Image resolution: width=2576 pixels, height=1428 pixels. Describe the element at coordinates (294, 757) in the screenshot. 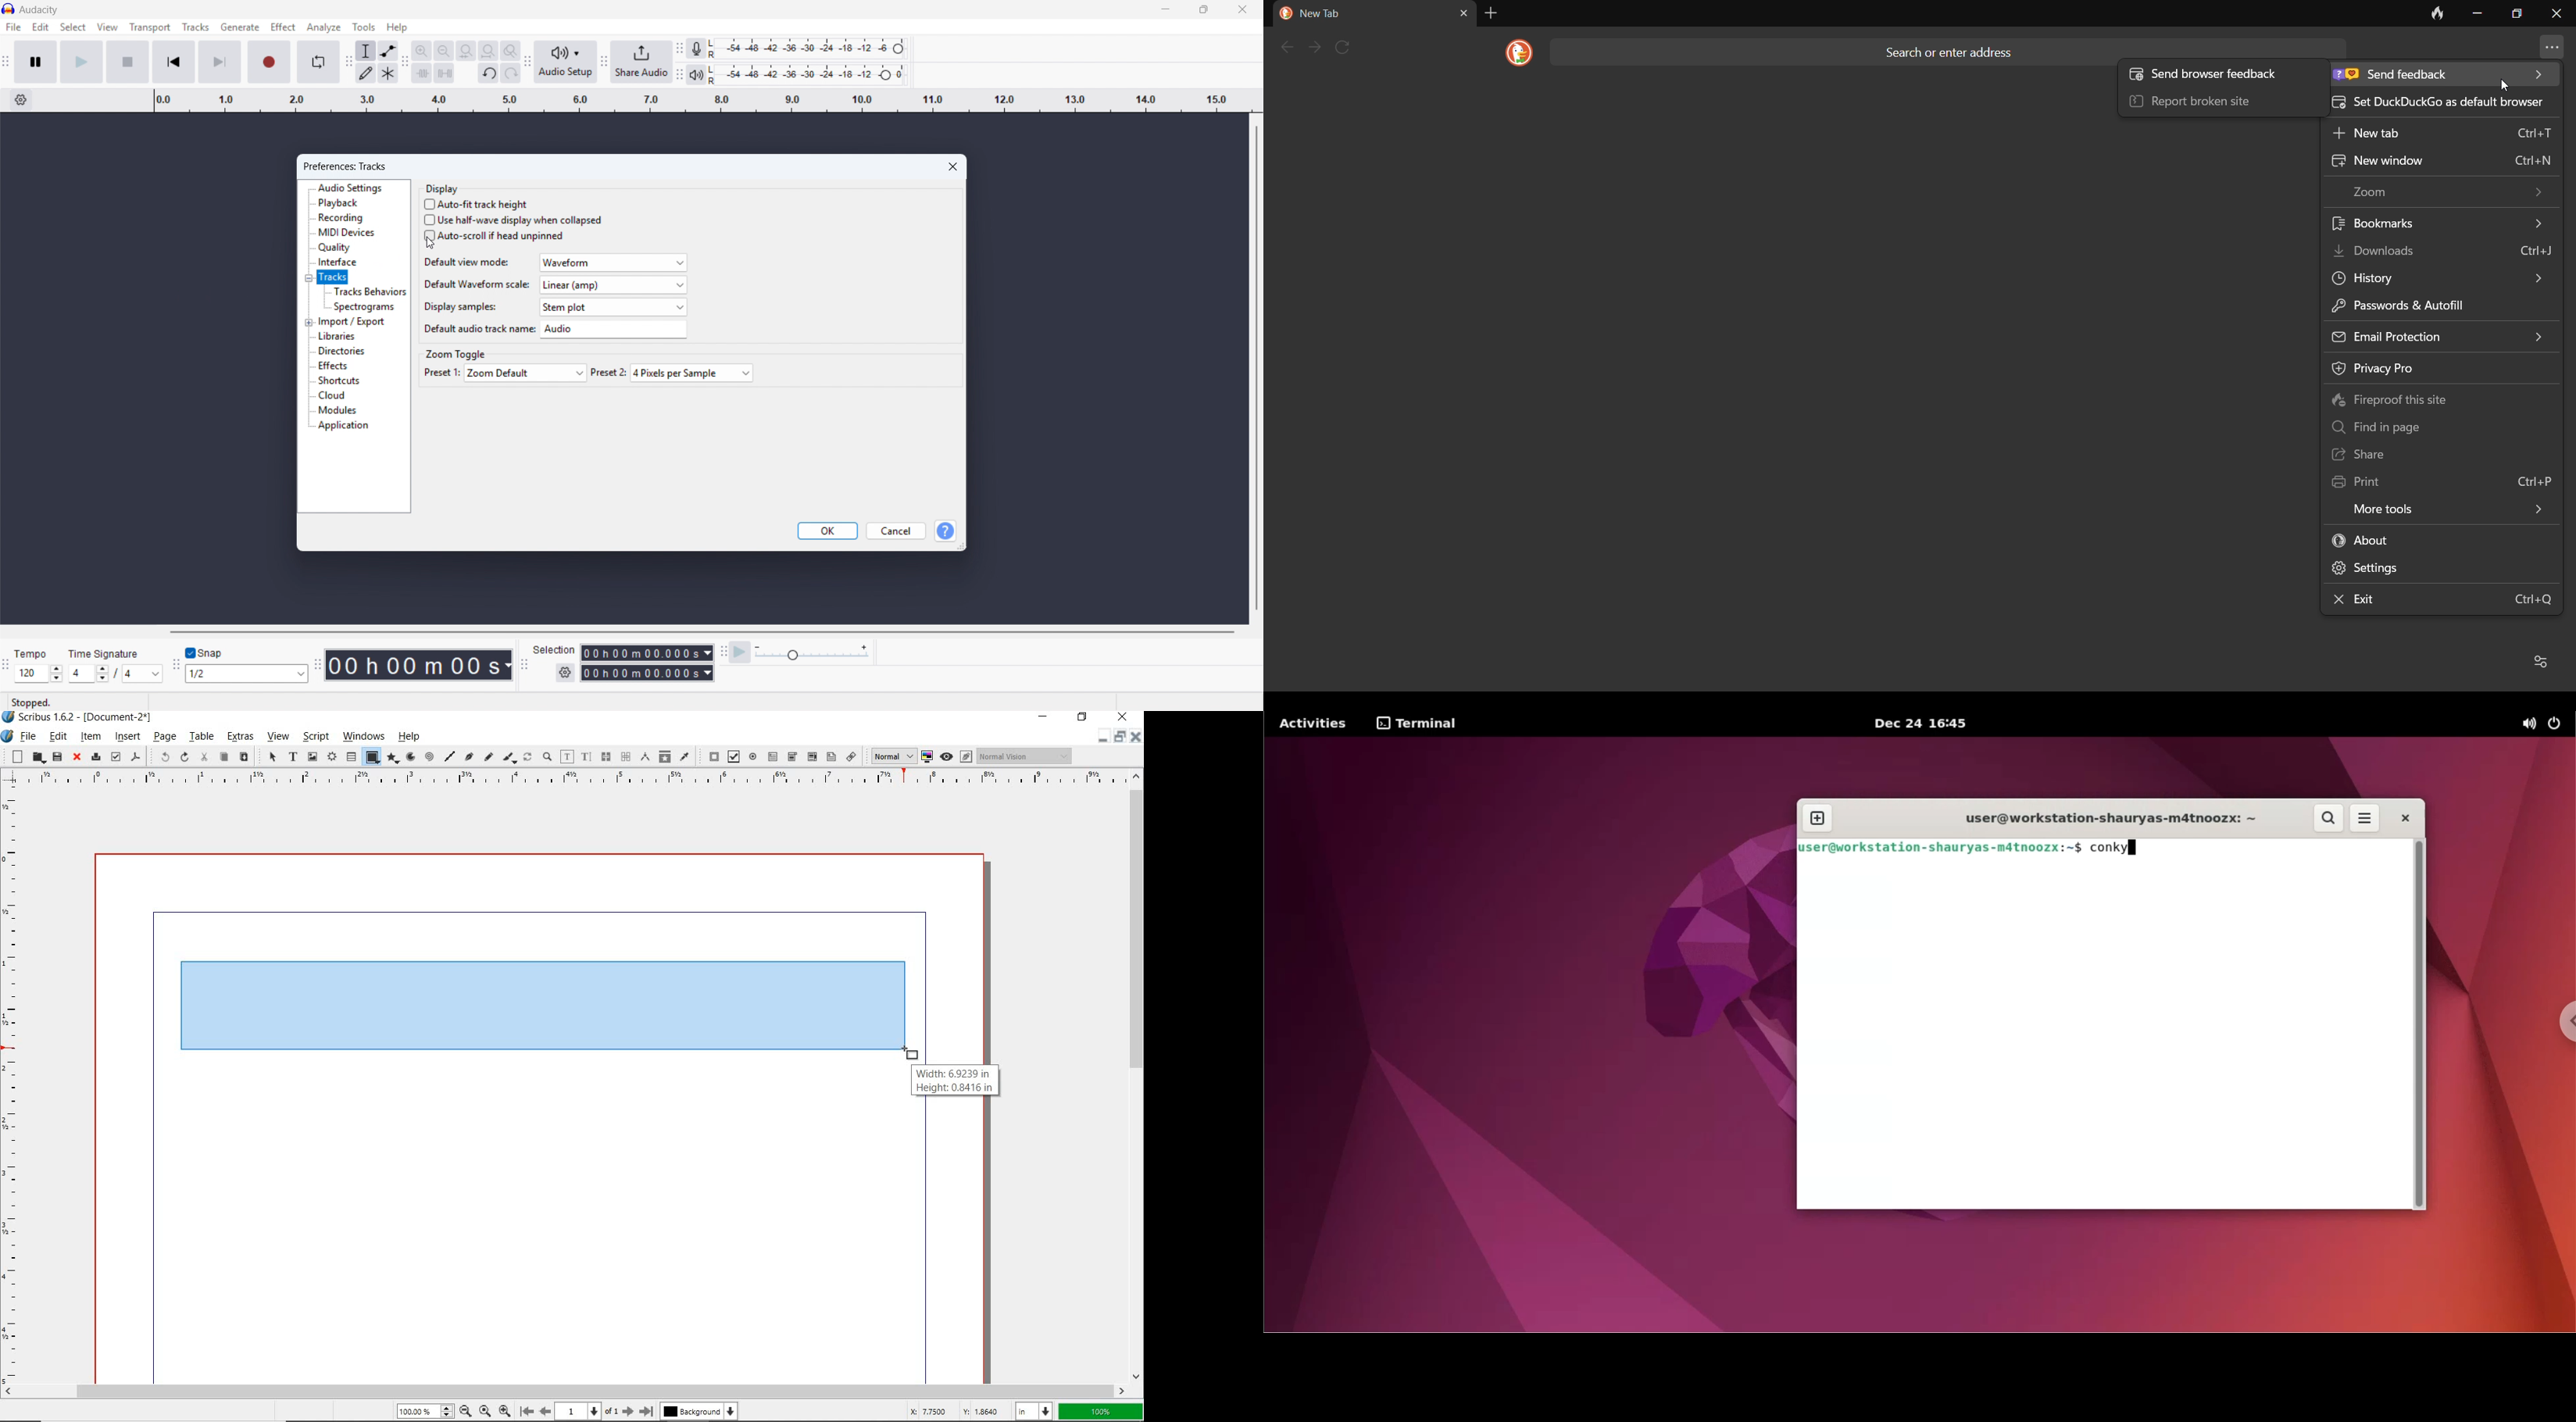

I see `text frame` at that location.